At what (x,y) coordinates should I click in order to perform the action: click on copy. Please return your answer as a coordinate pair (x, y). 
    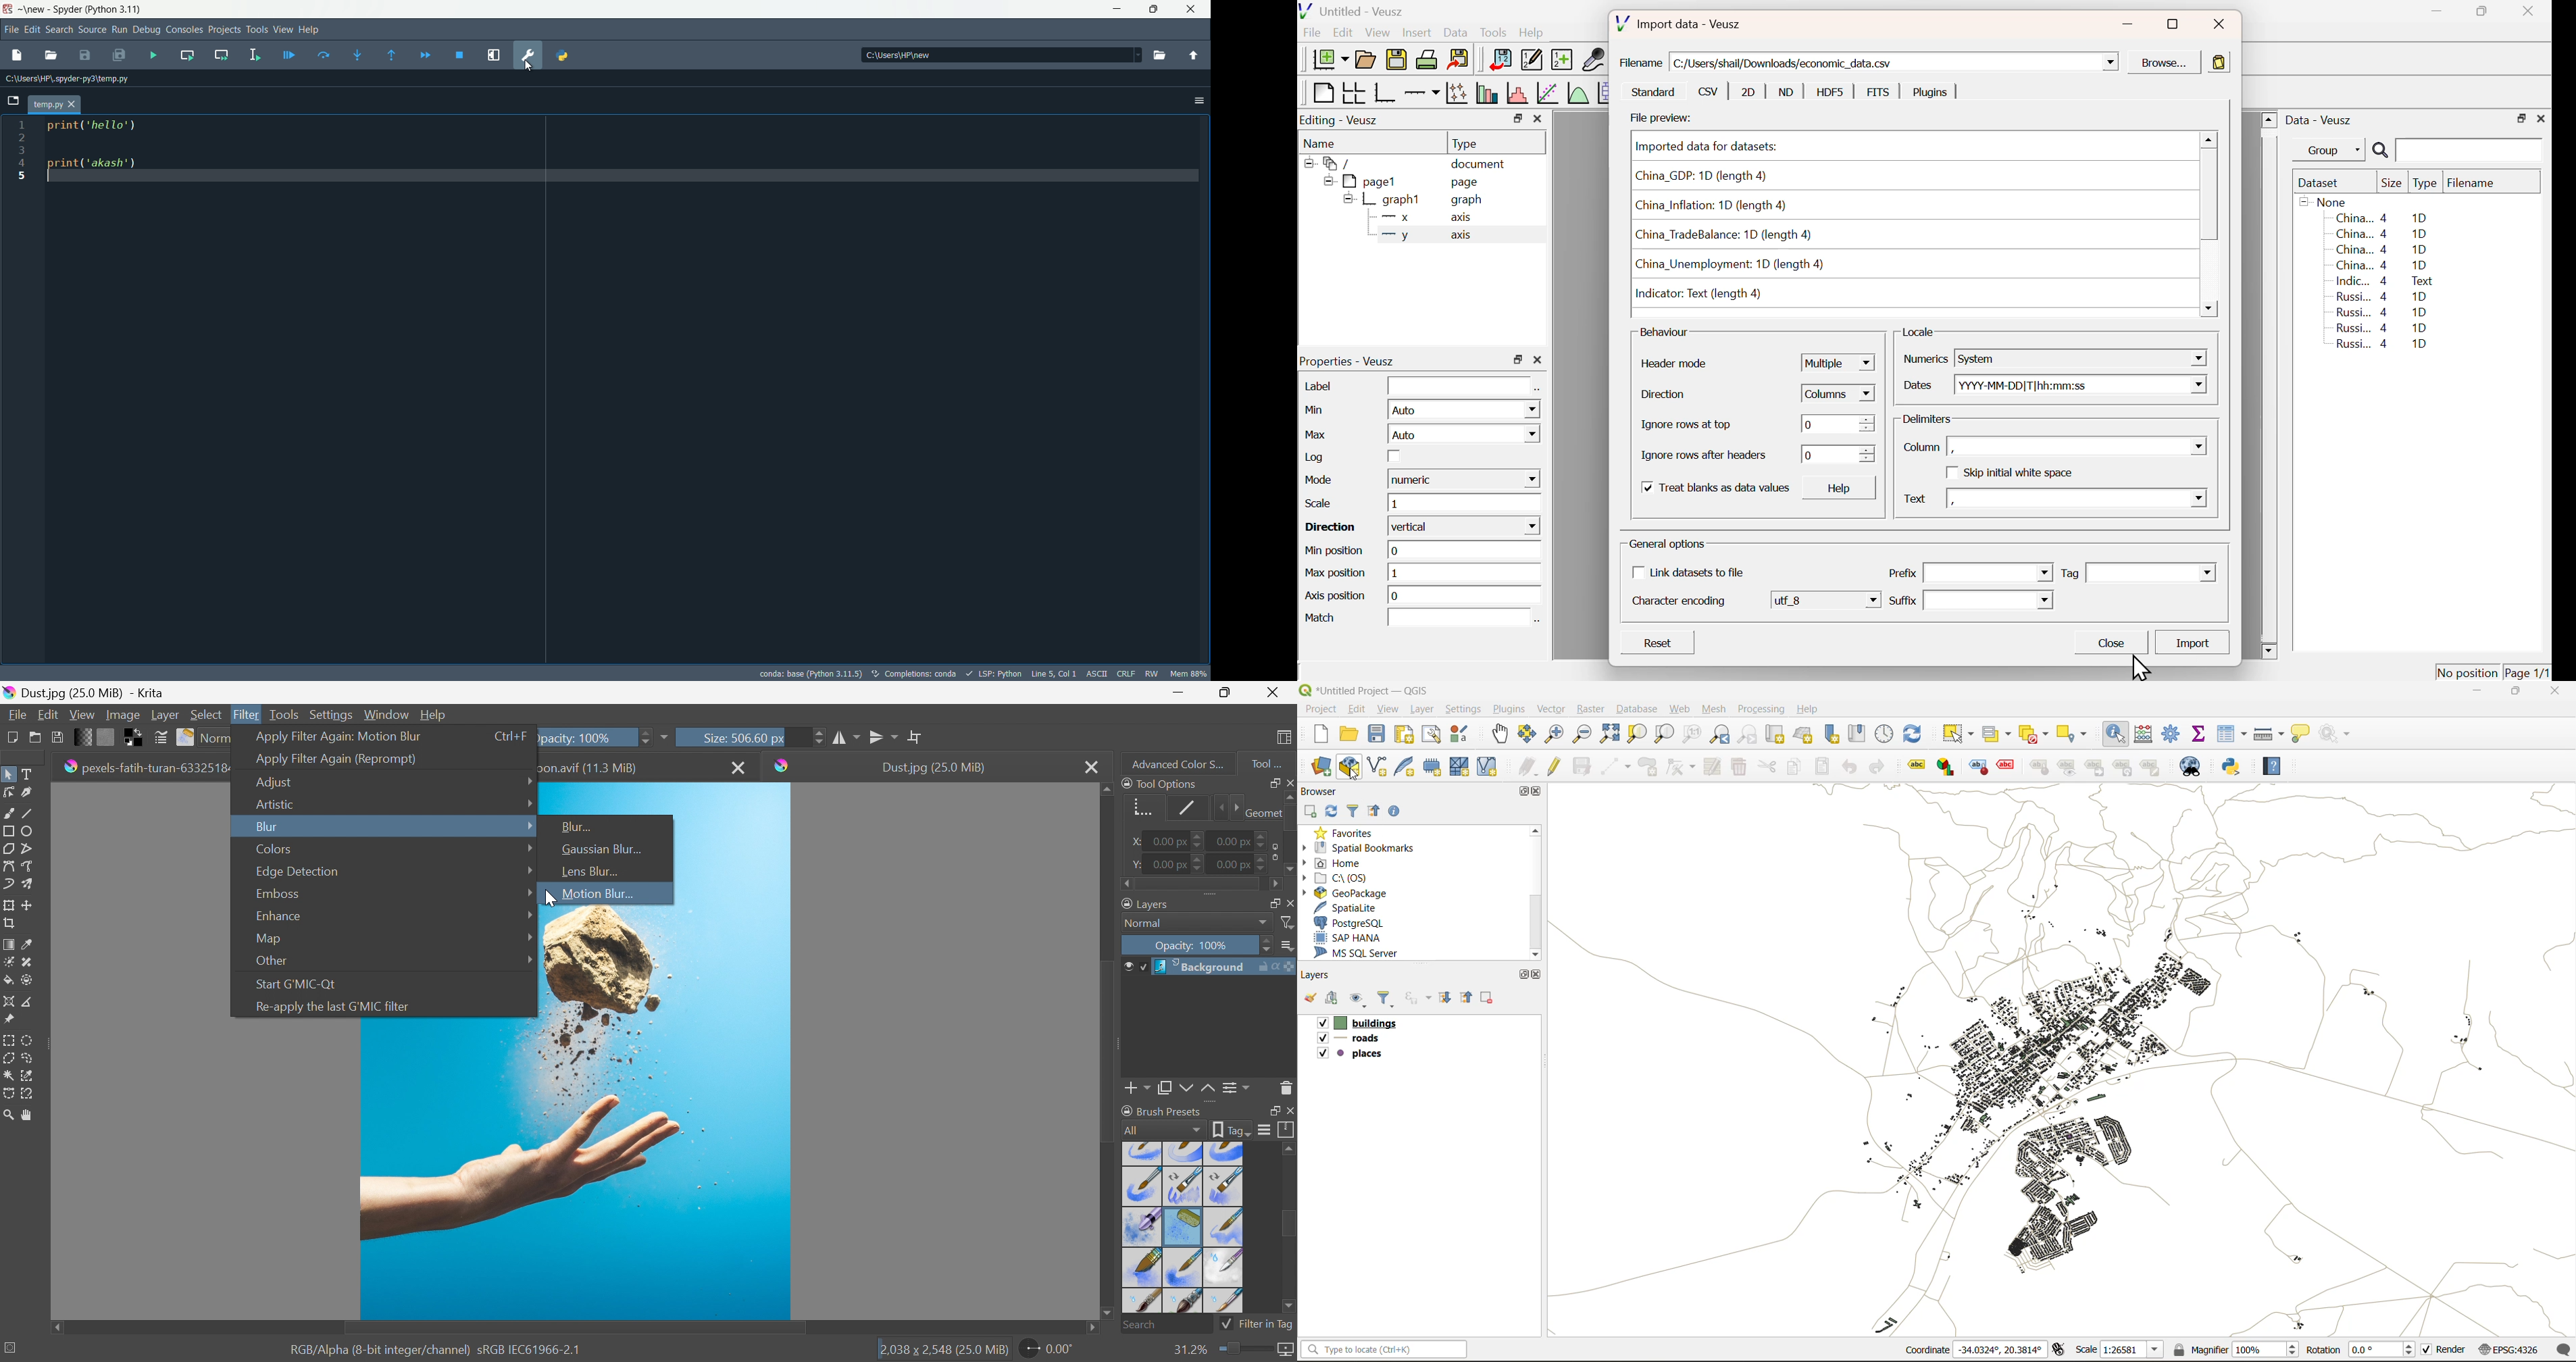
    Looking at the image, I should click on (1798, 768).